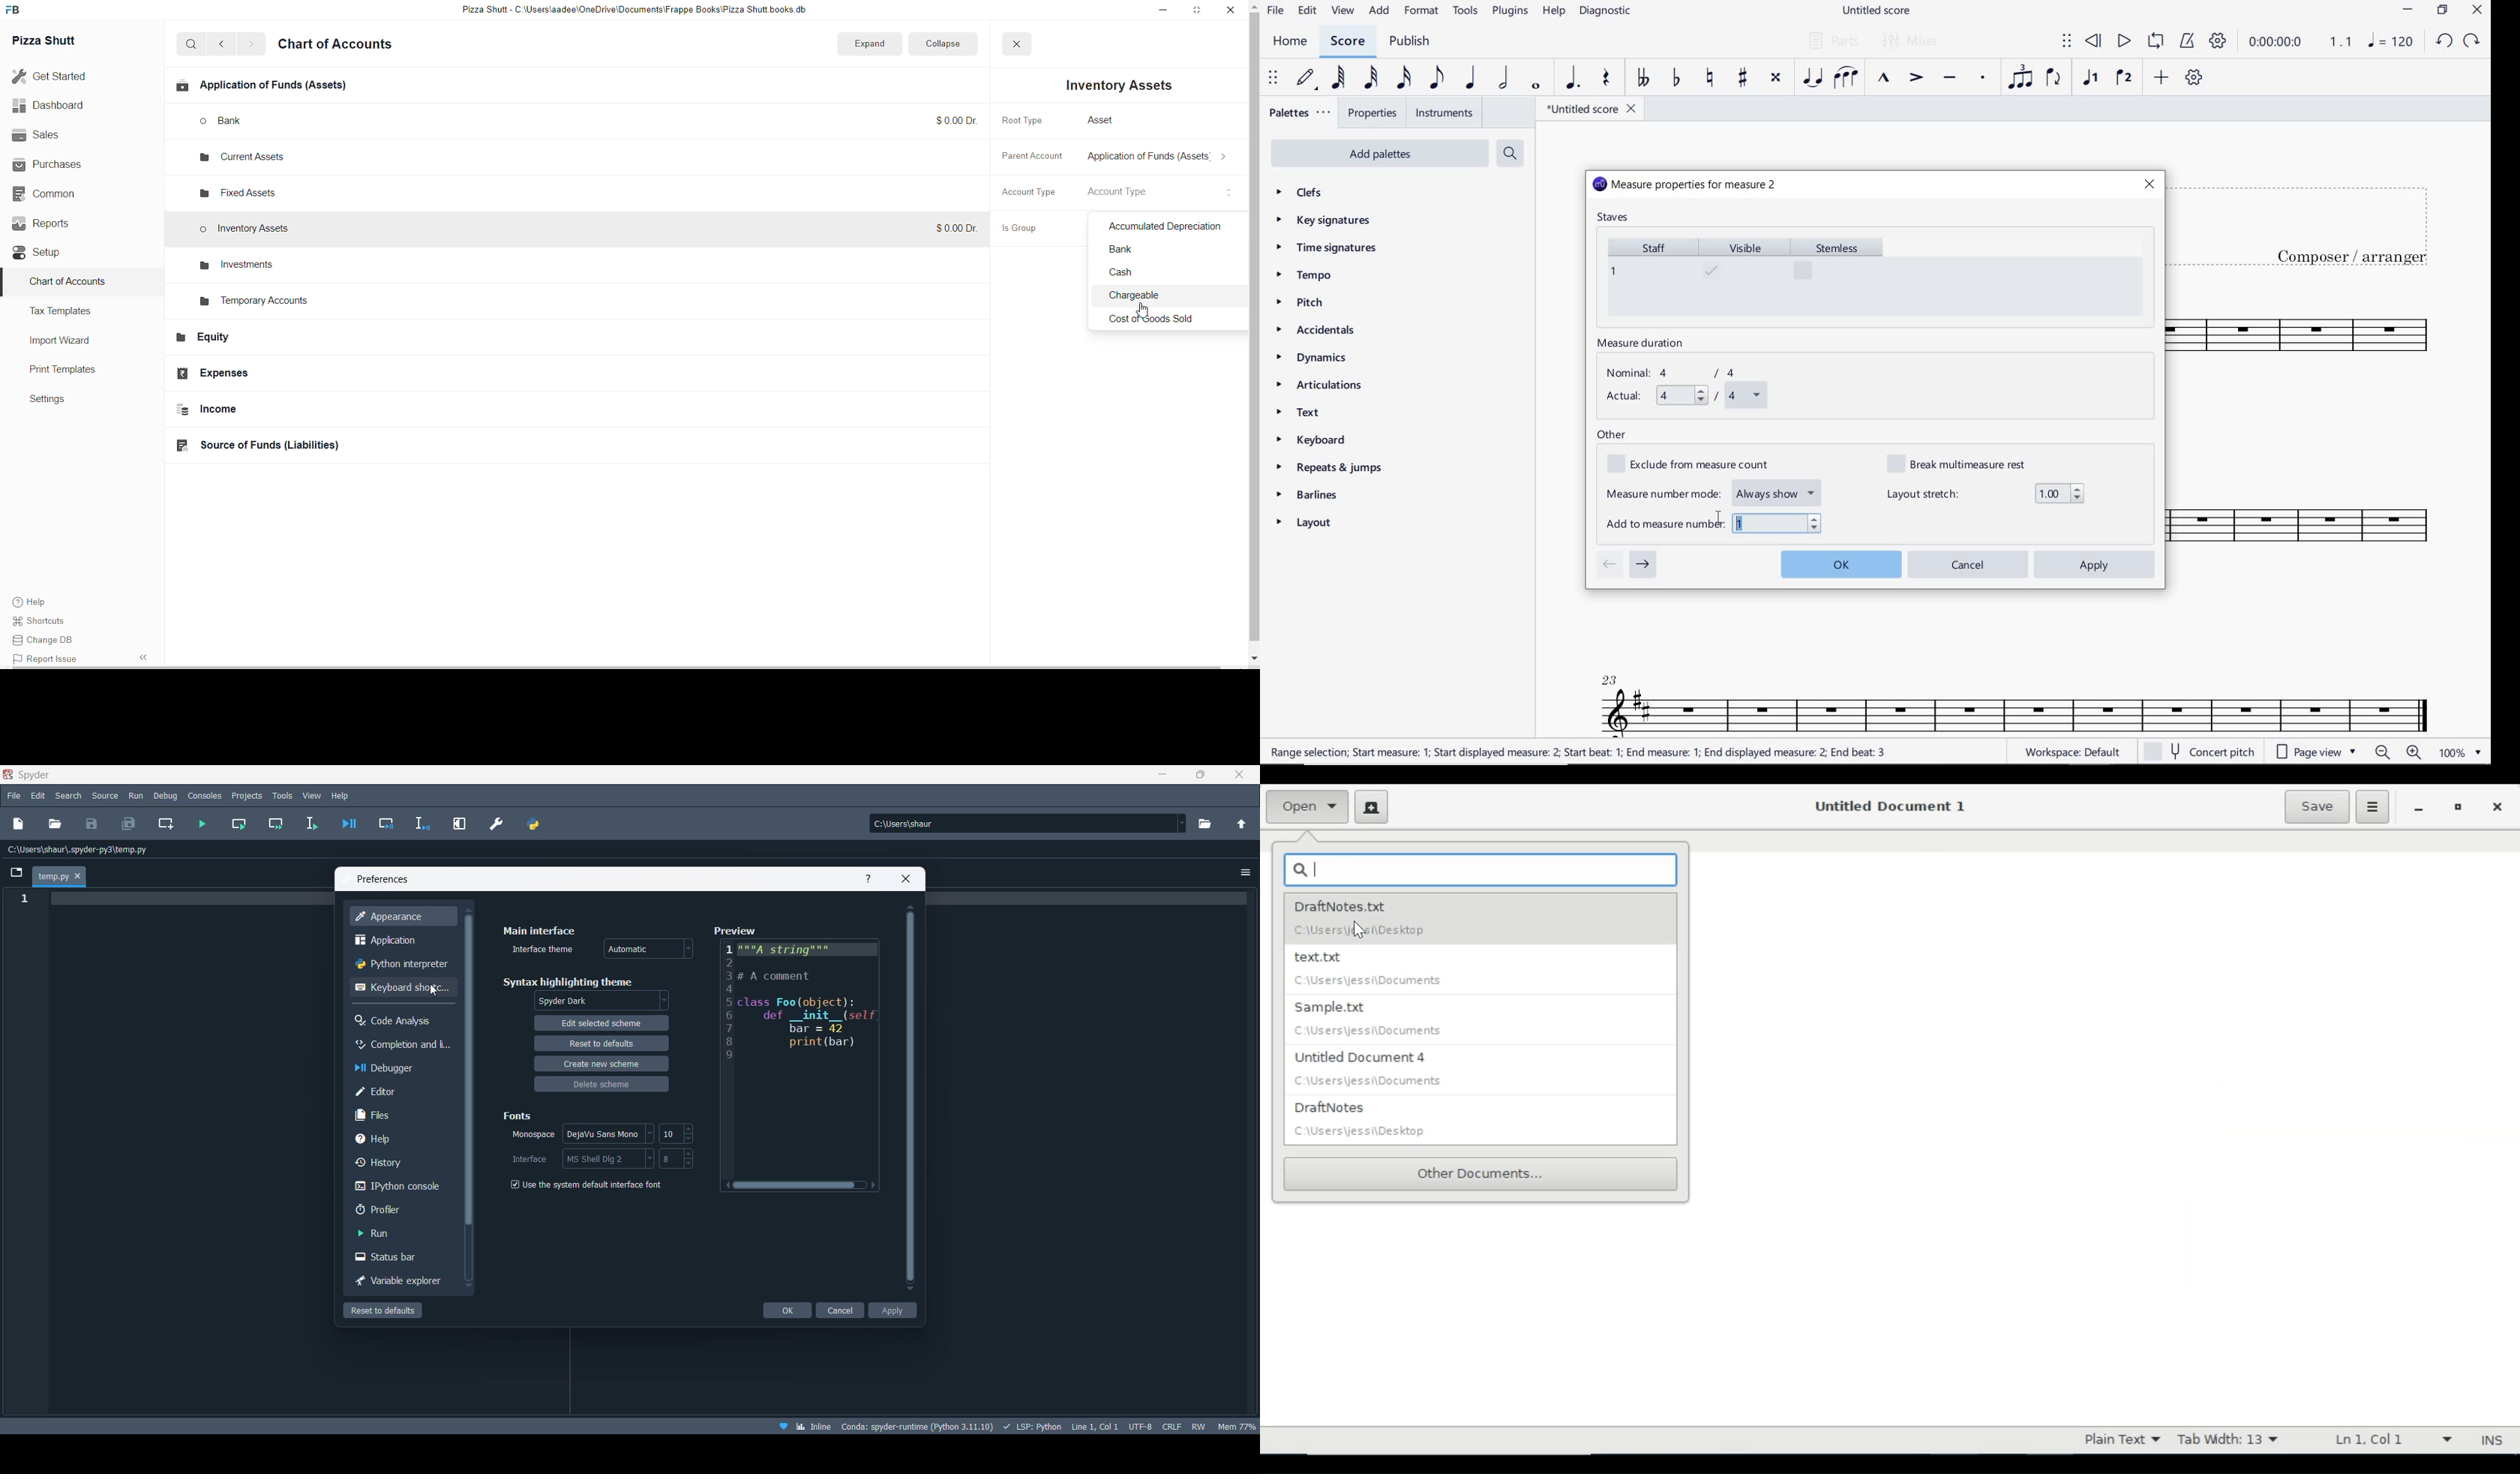  Describe the element at coordinates (1200, 1425) in the screenshot. I see `file permission` at that location.